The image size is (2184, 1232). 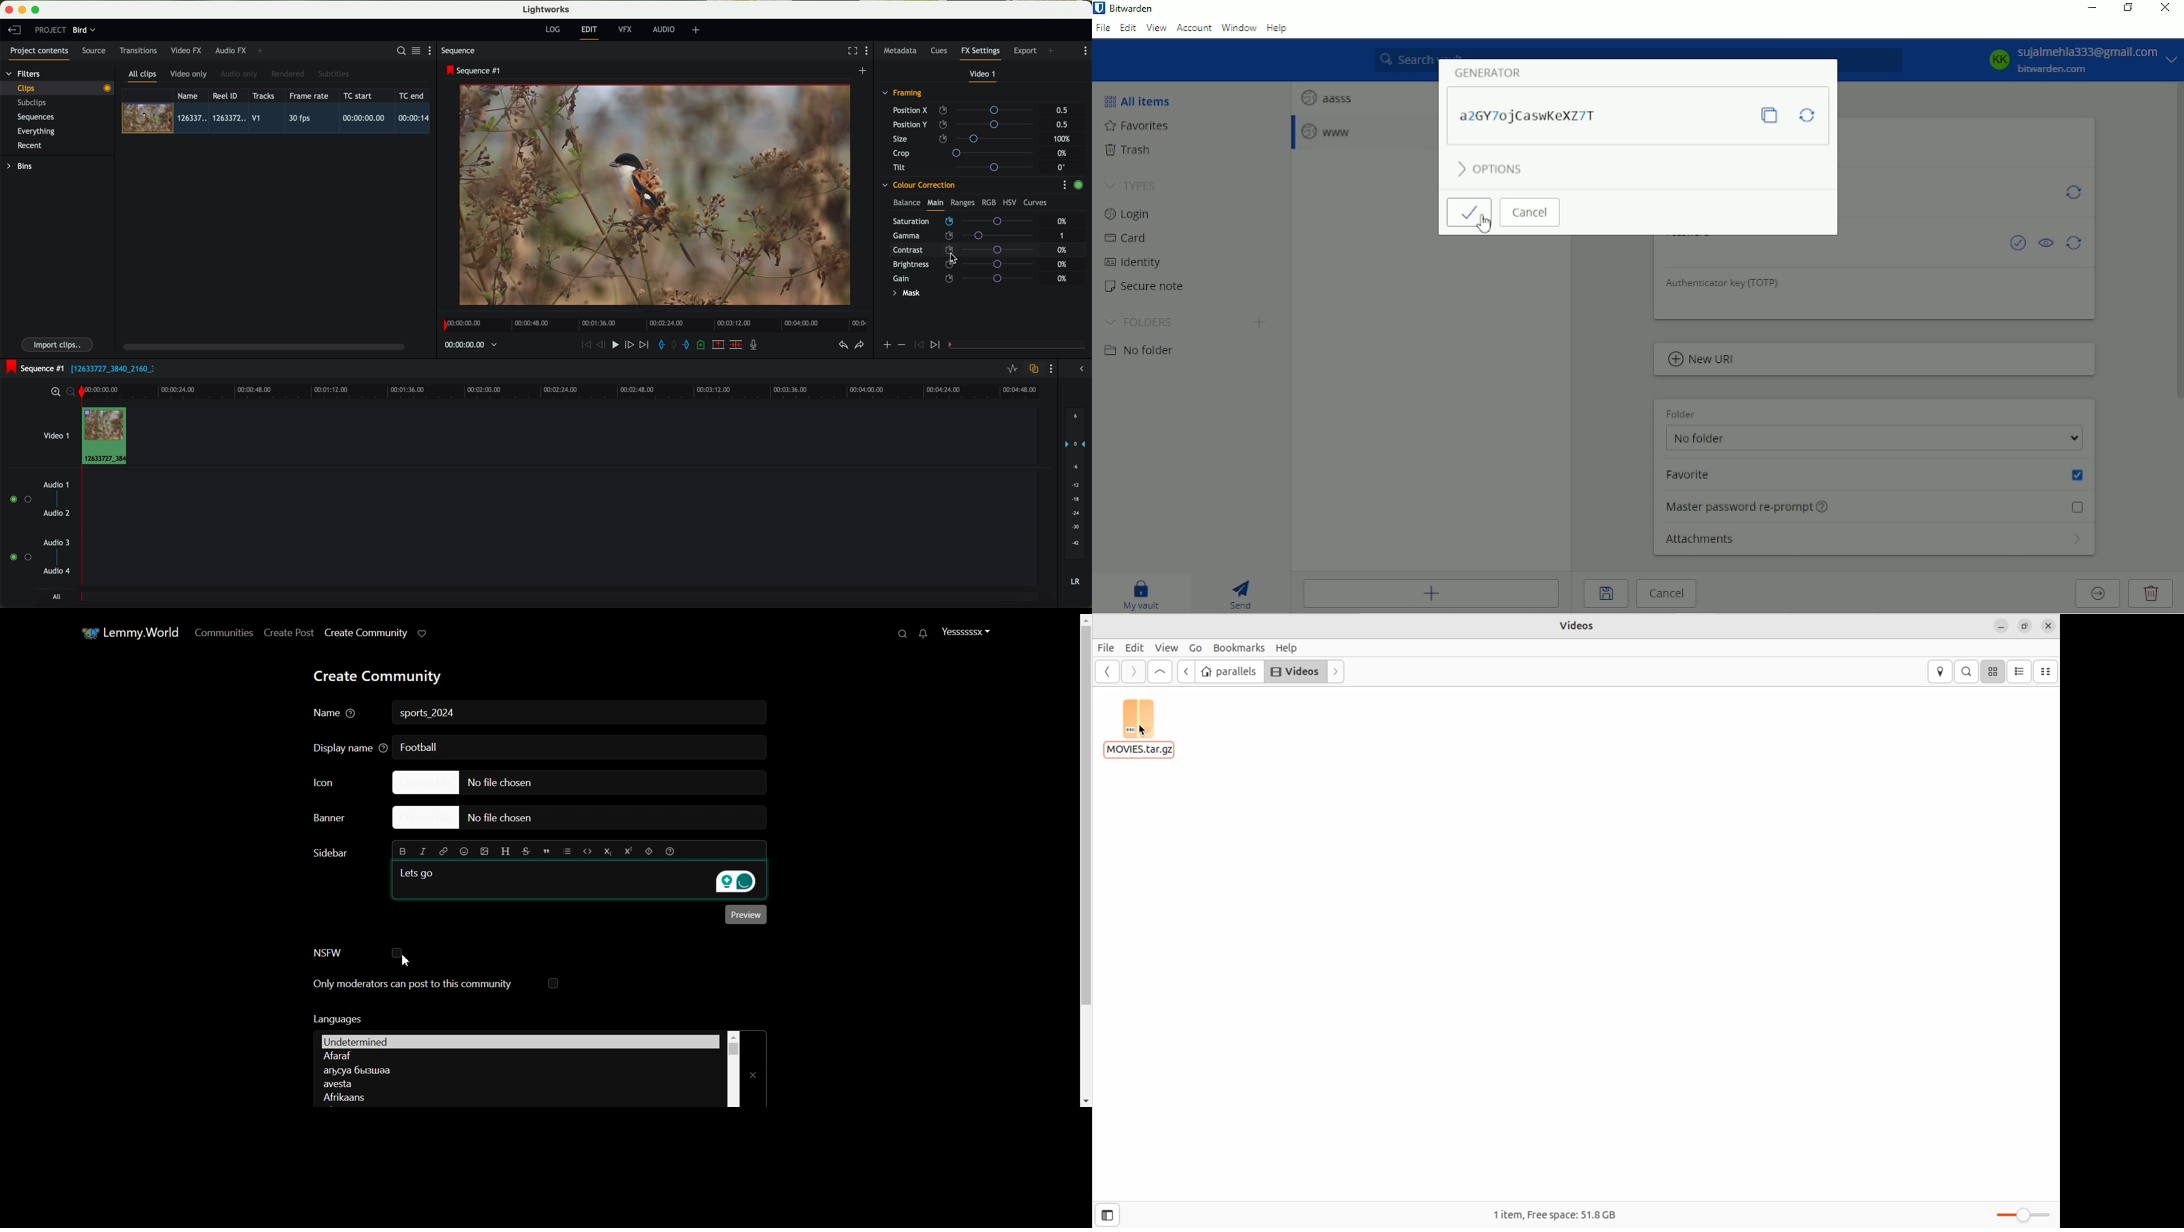 I want to click on framing, so click(x=902, y=94).